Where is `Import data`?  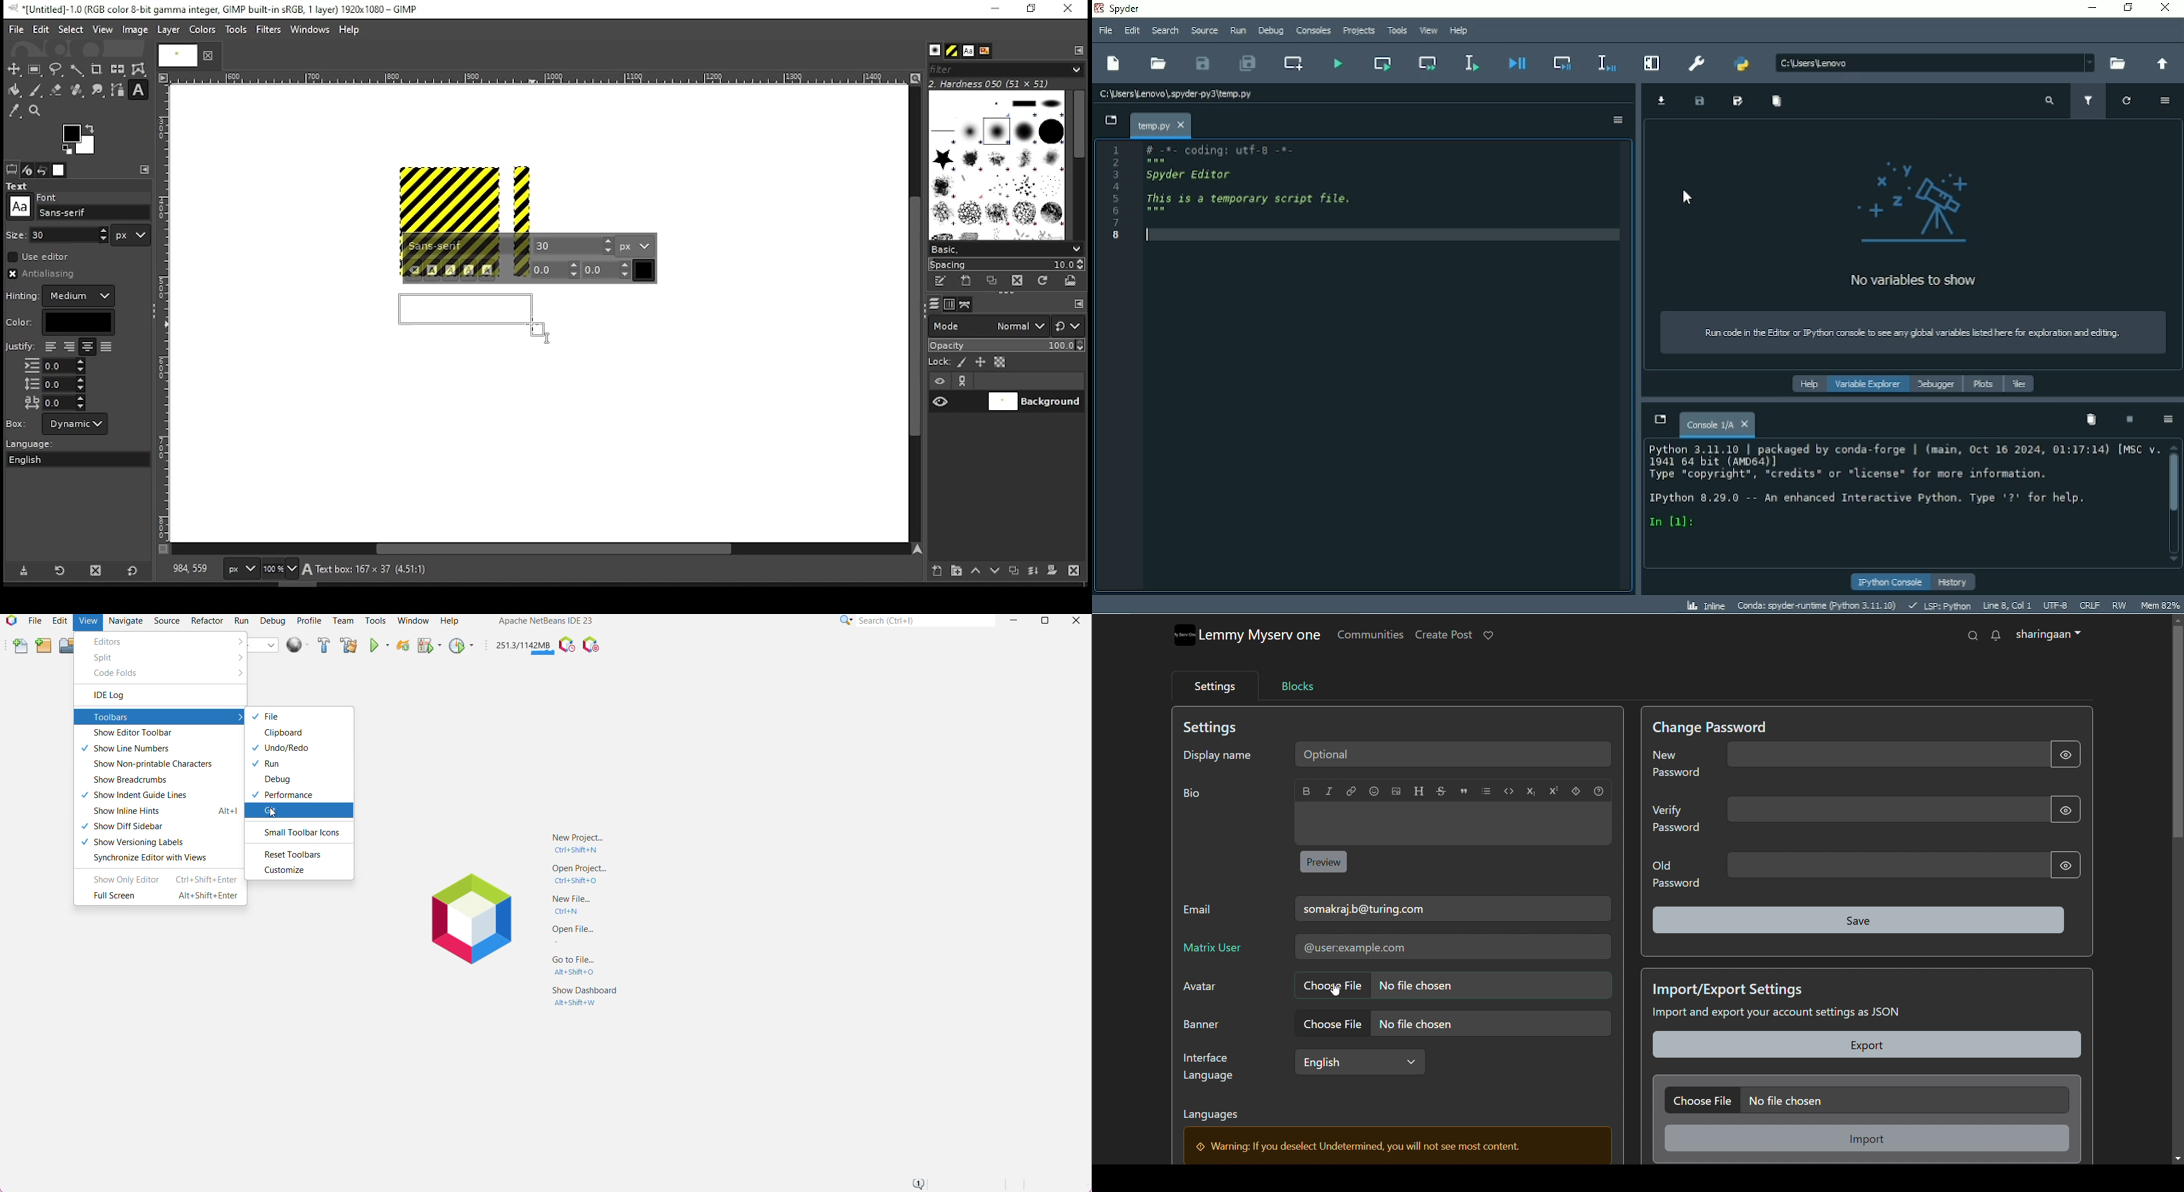
Import data is located at coordinates (1662, 100).